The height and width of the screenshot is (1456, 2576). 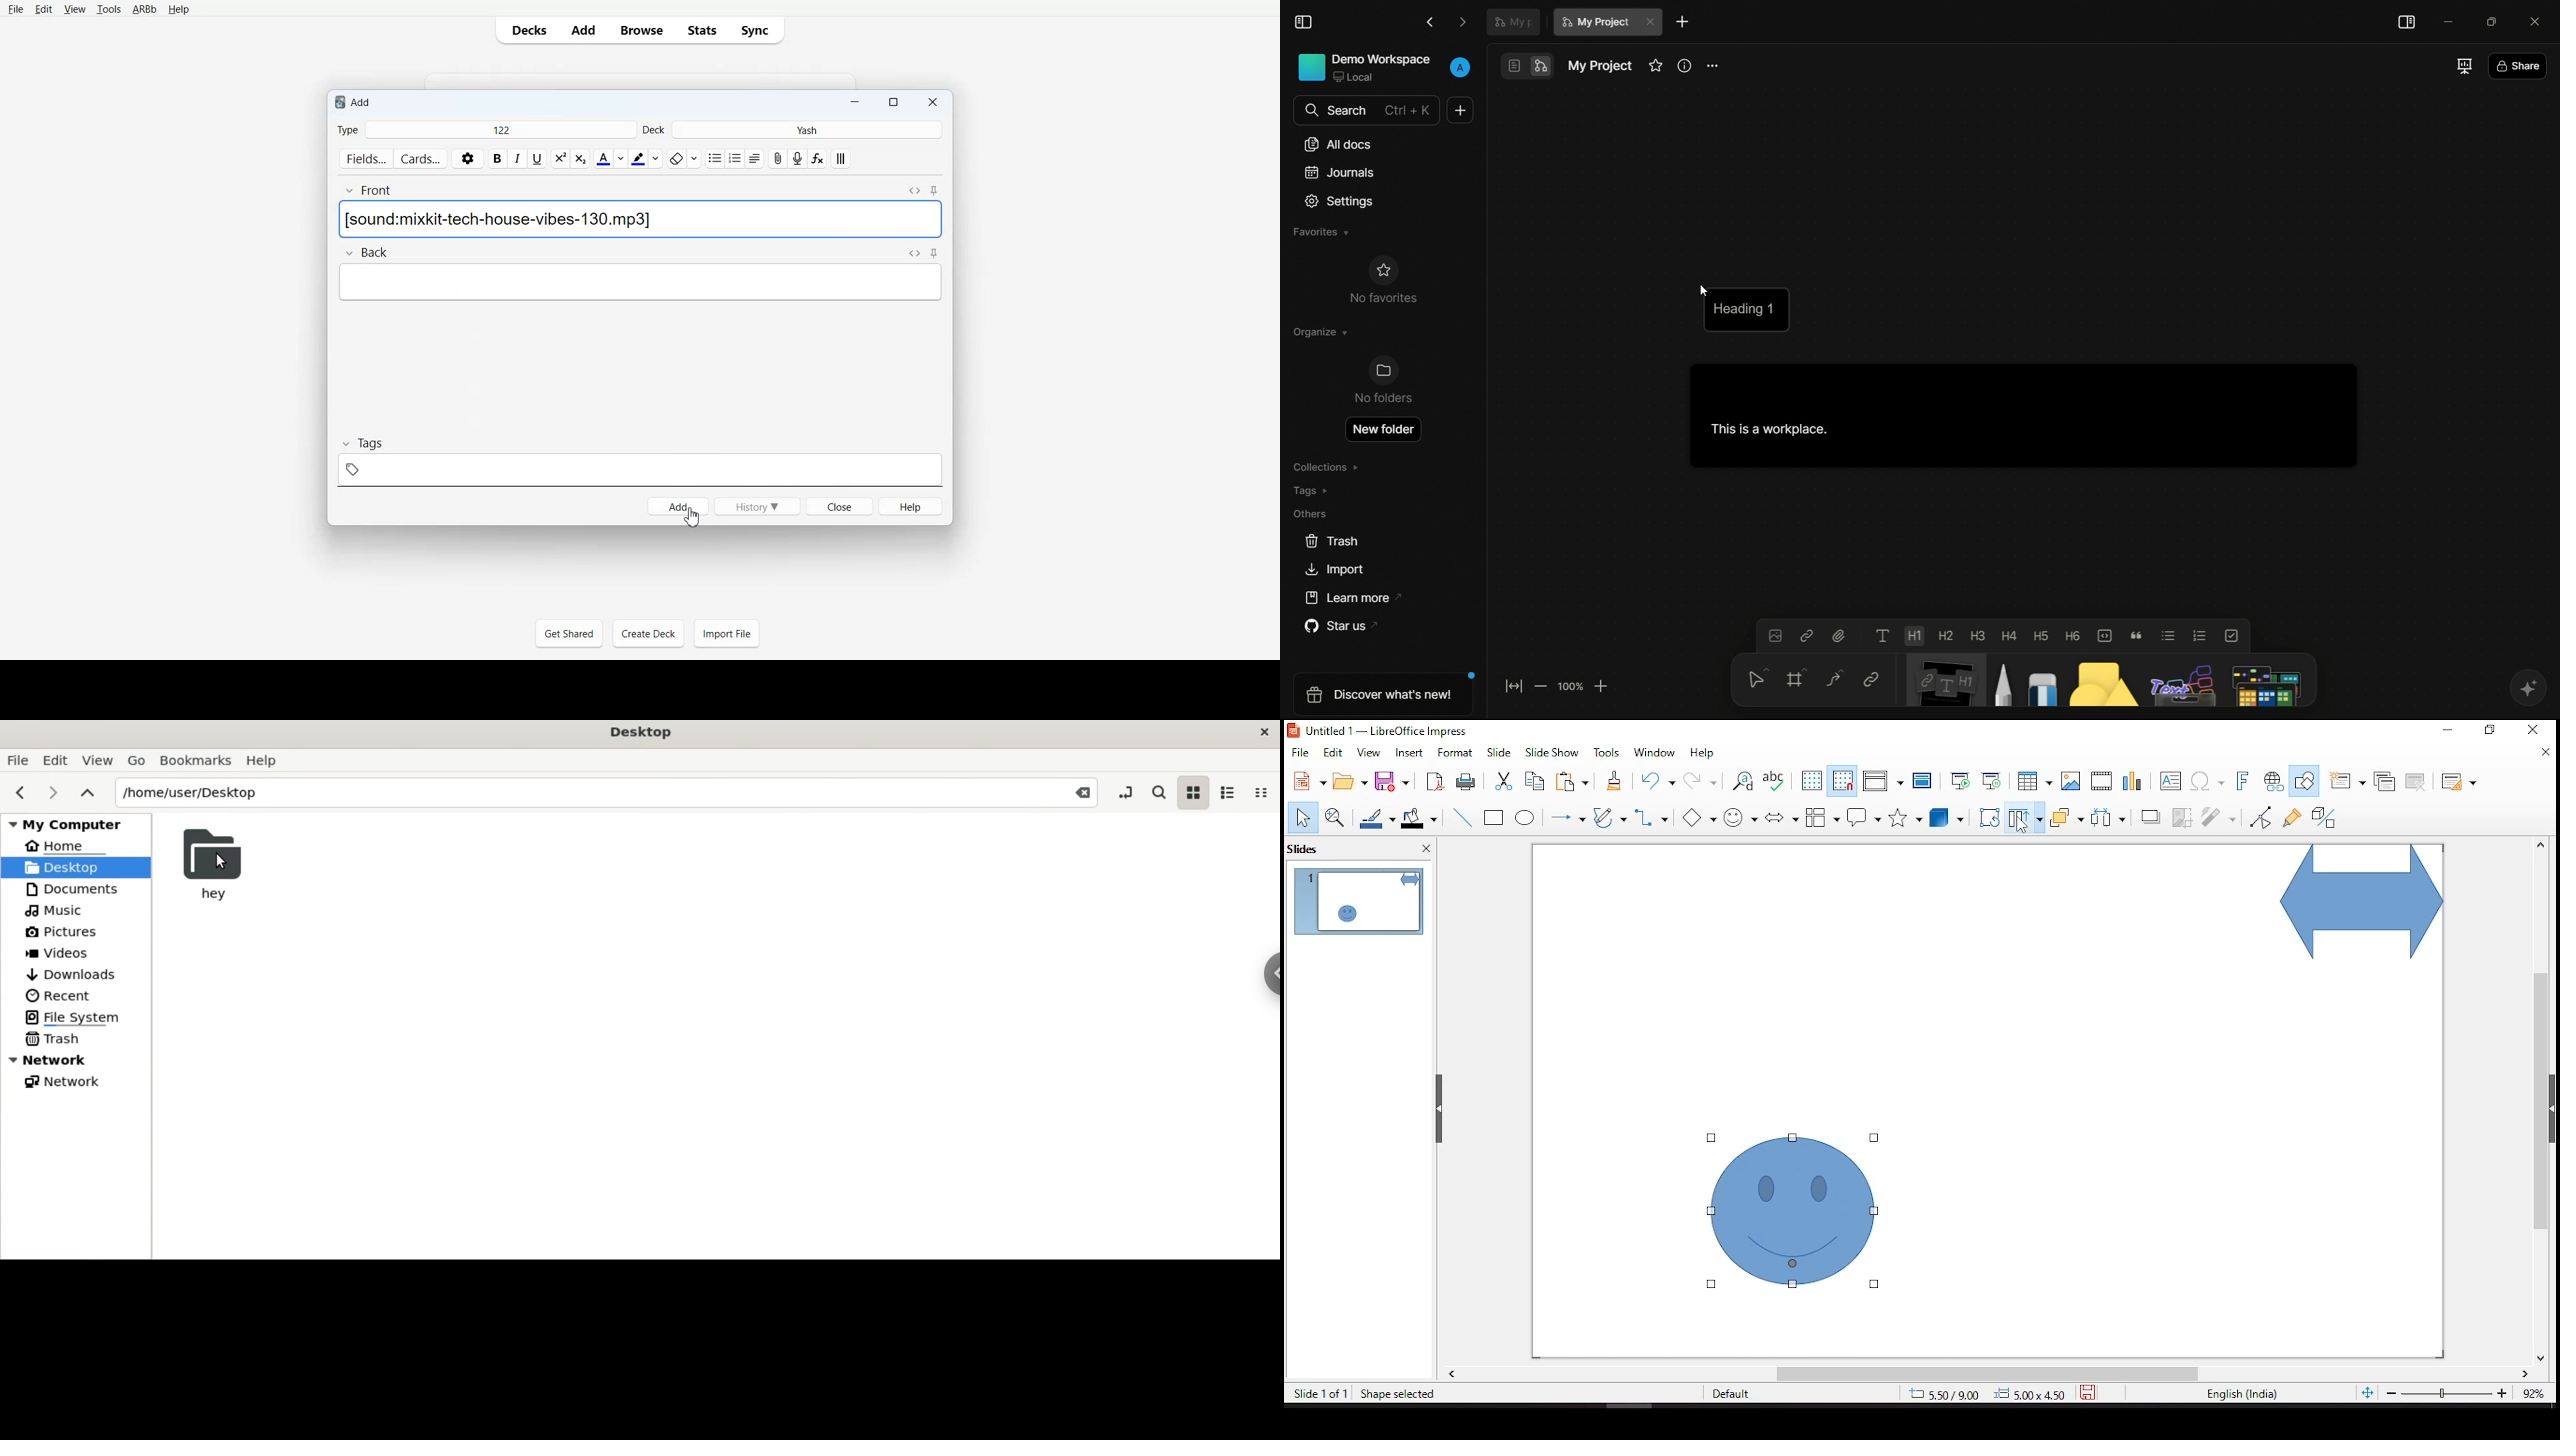 I want to click on function, so click(x=817, y=159).